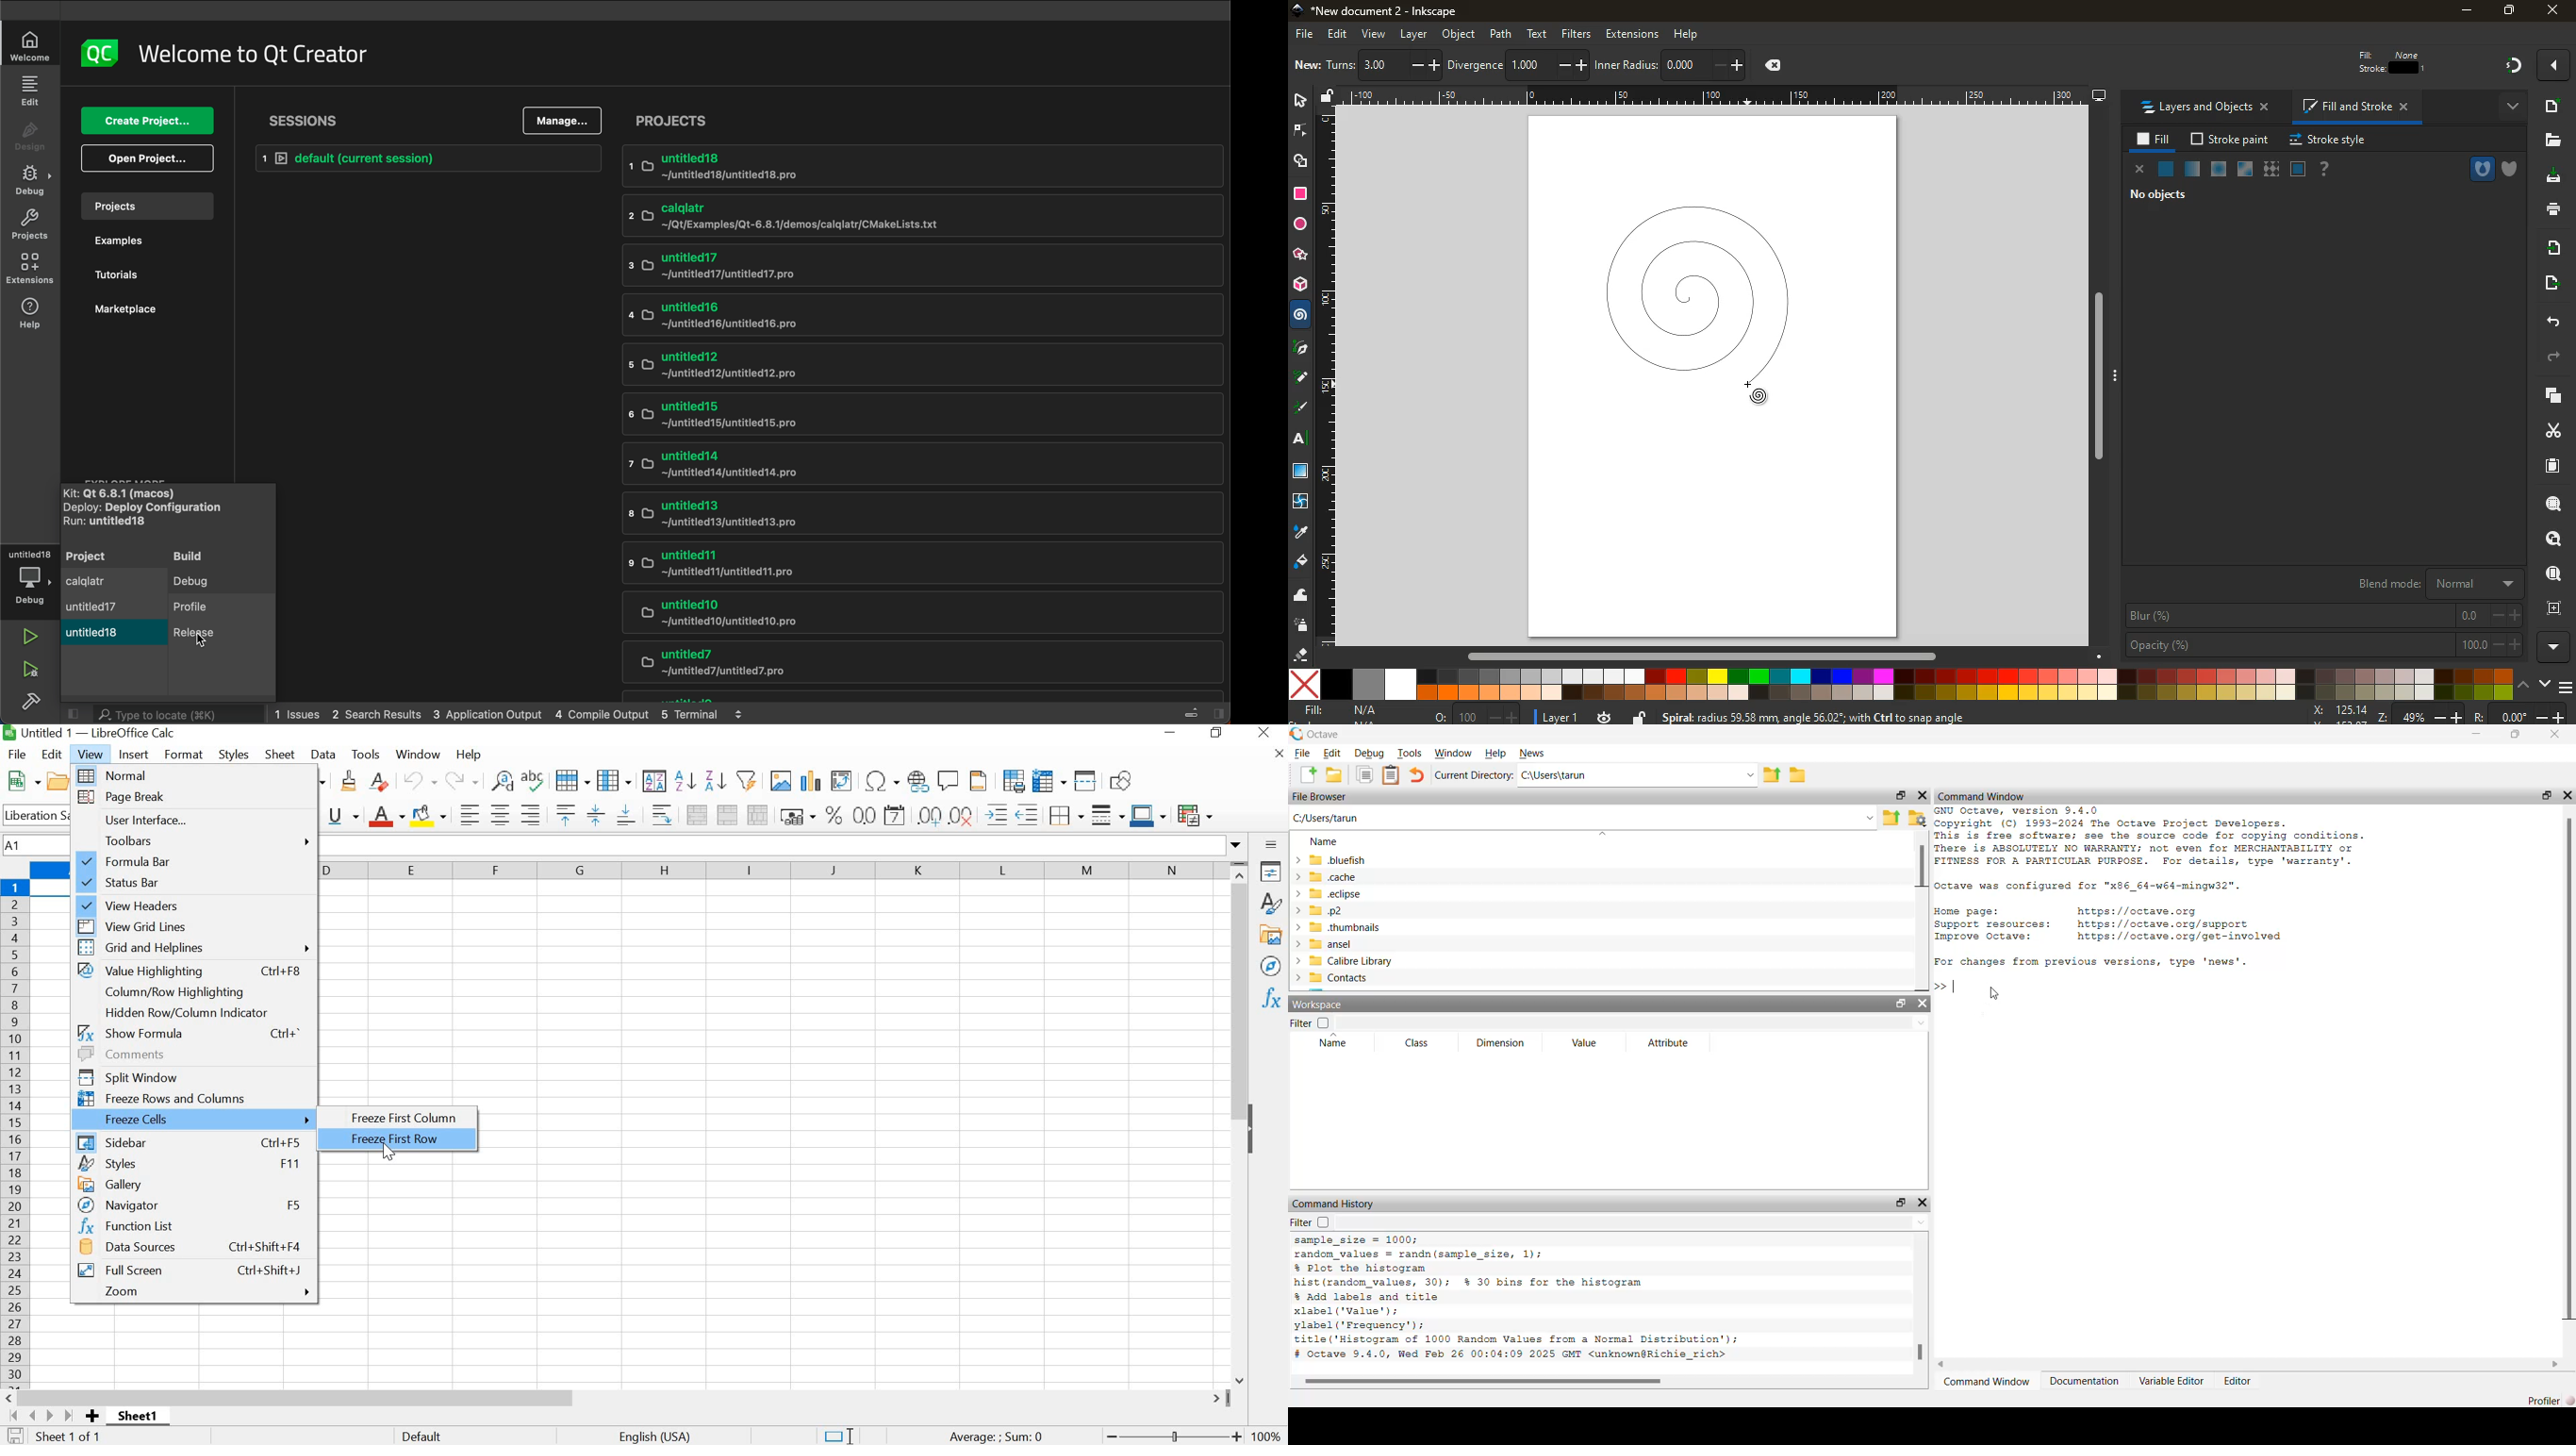 The height and width of the screenshot is (1456, 2576). I want to click on EDIT, so click(53, 755).